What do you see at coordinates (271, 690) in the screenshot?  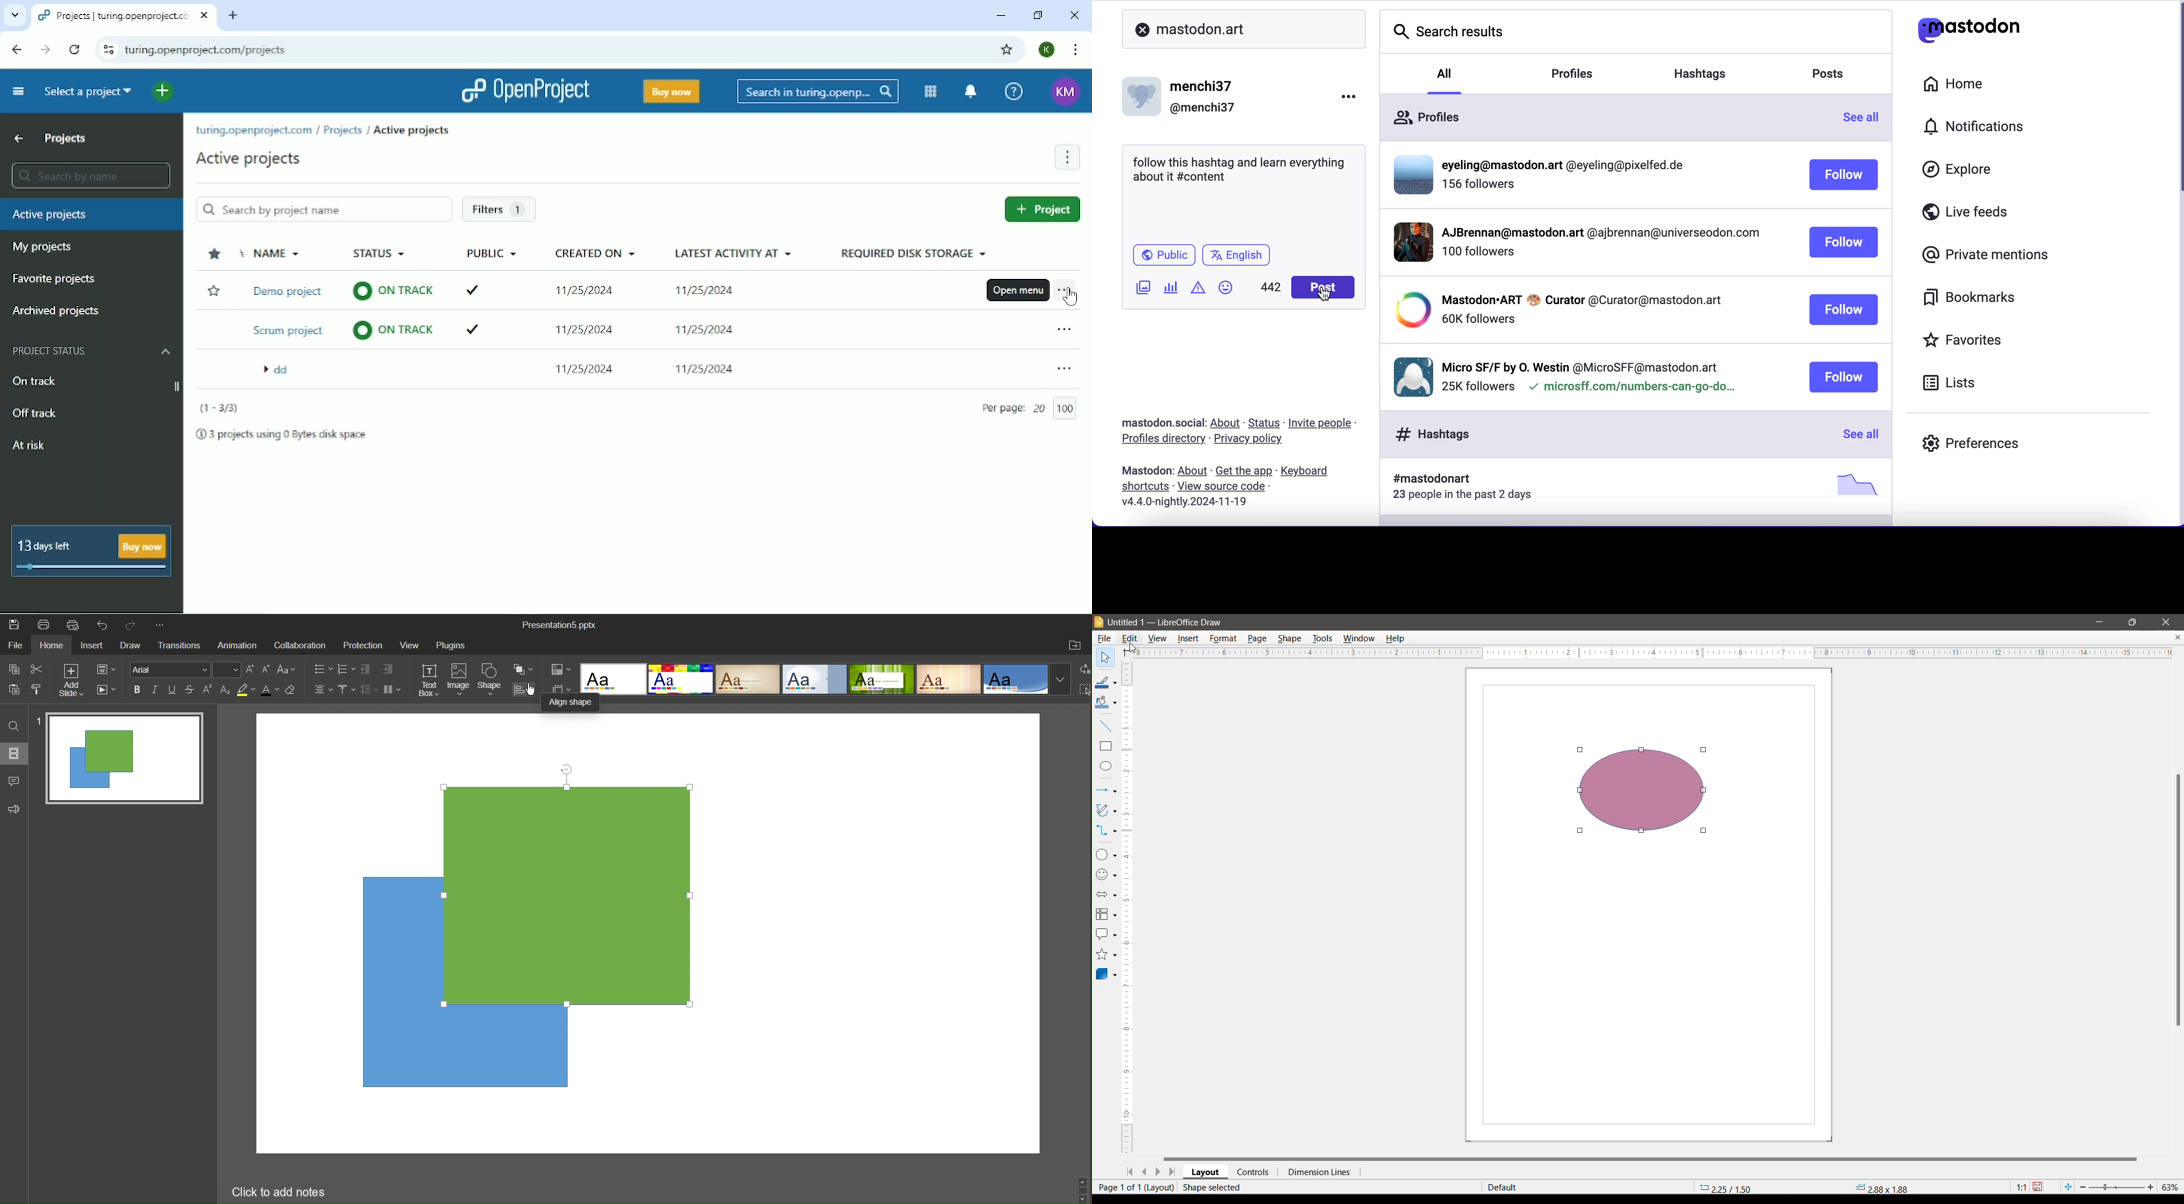 I see `Text Color` at bounding box center [271, 690].